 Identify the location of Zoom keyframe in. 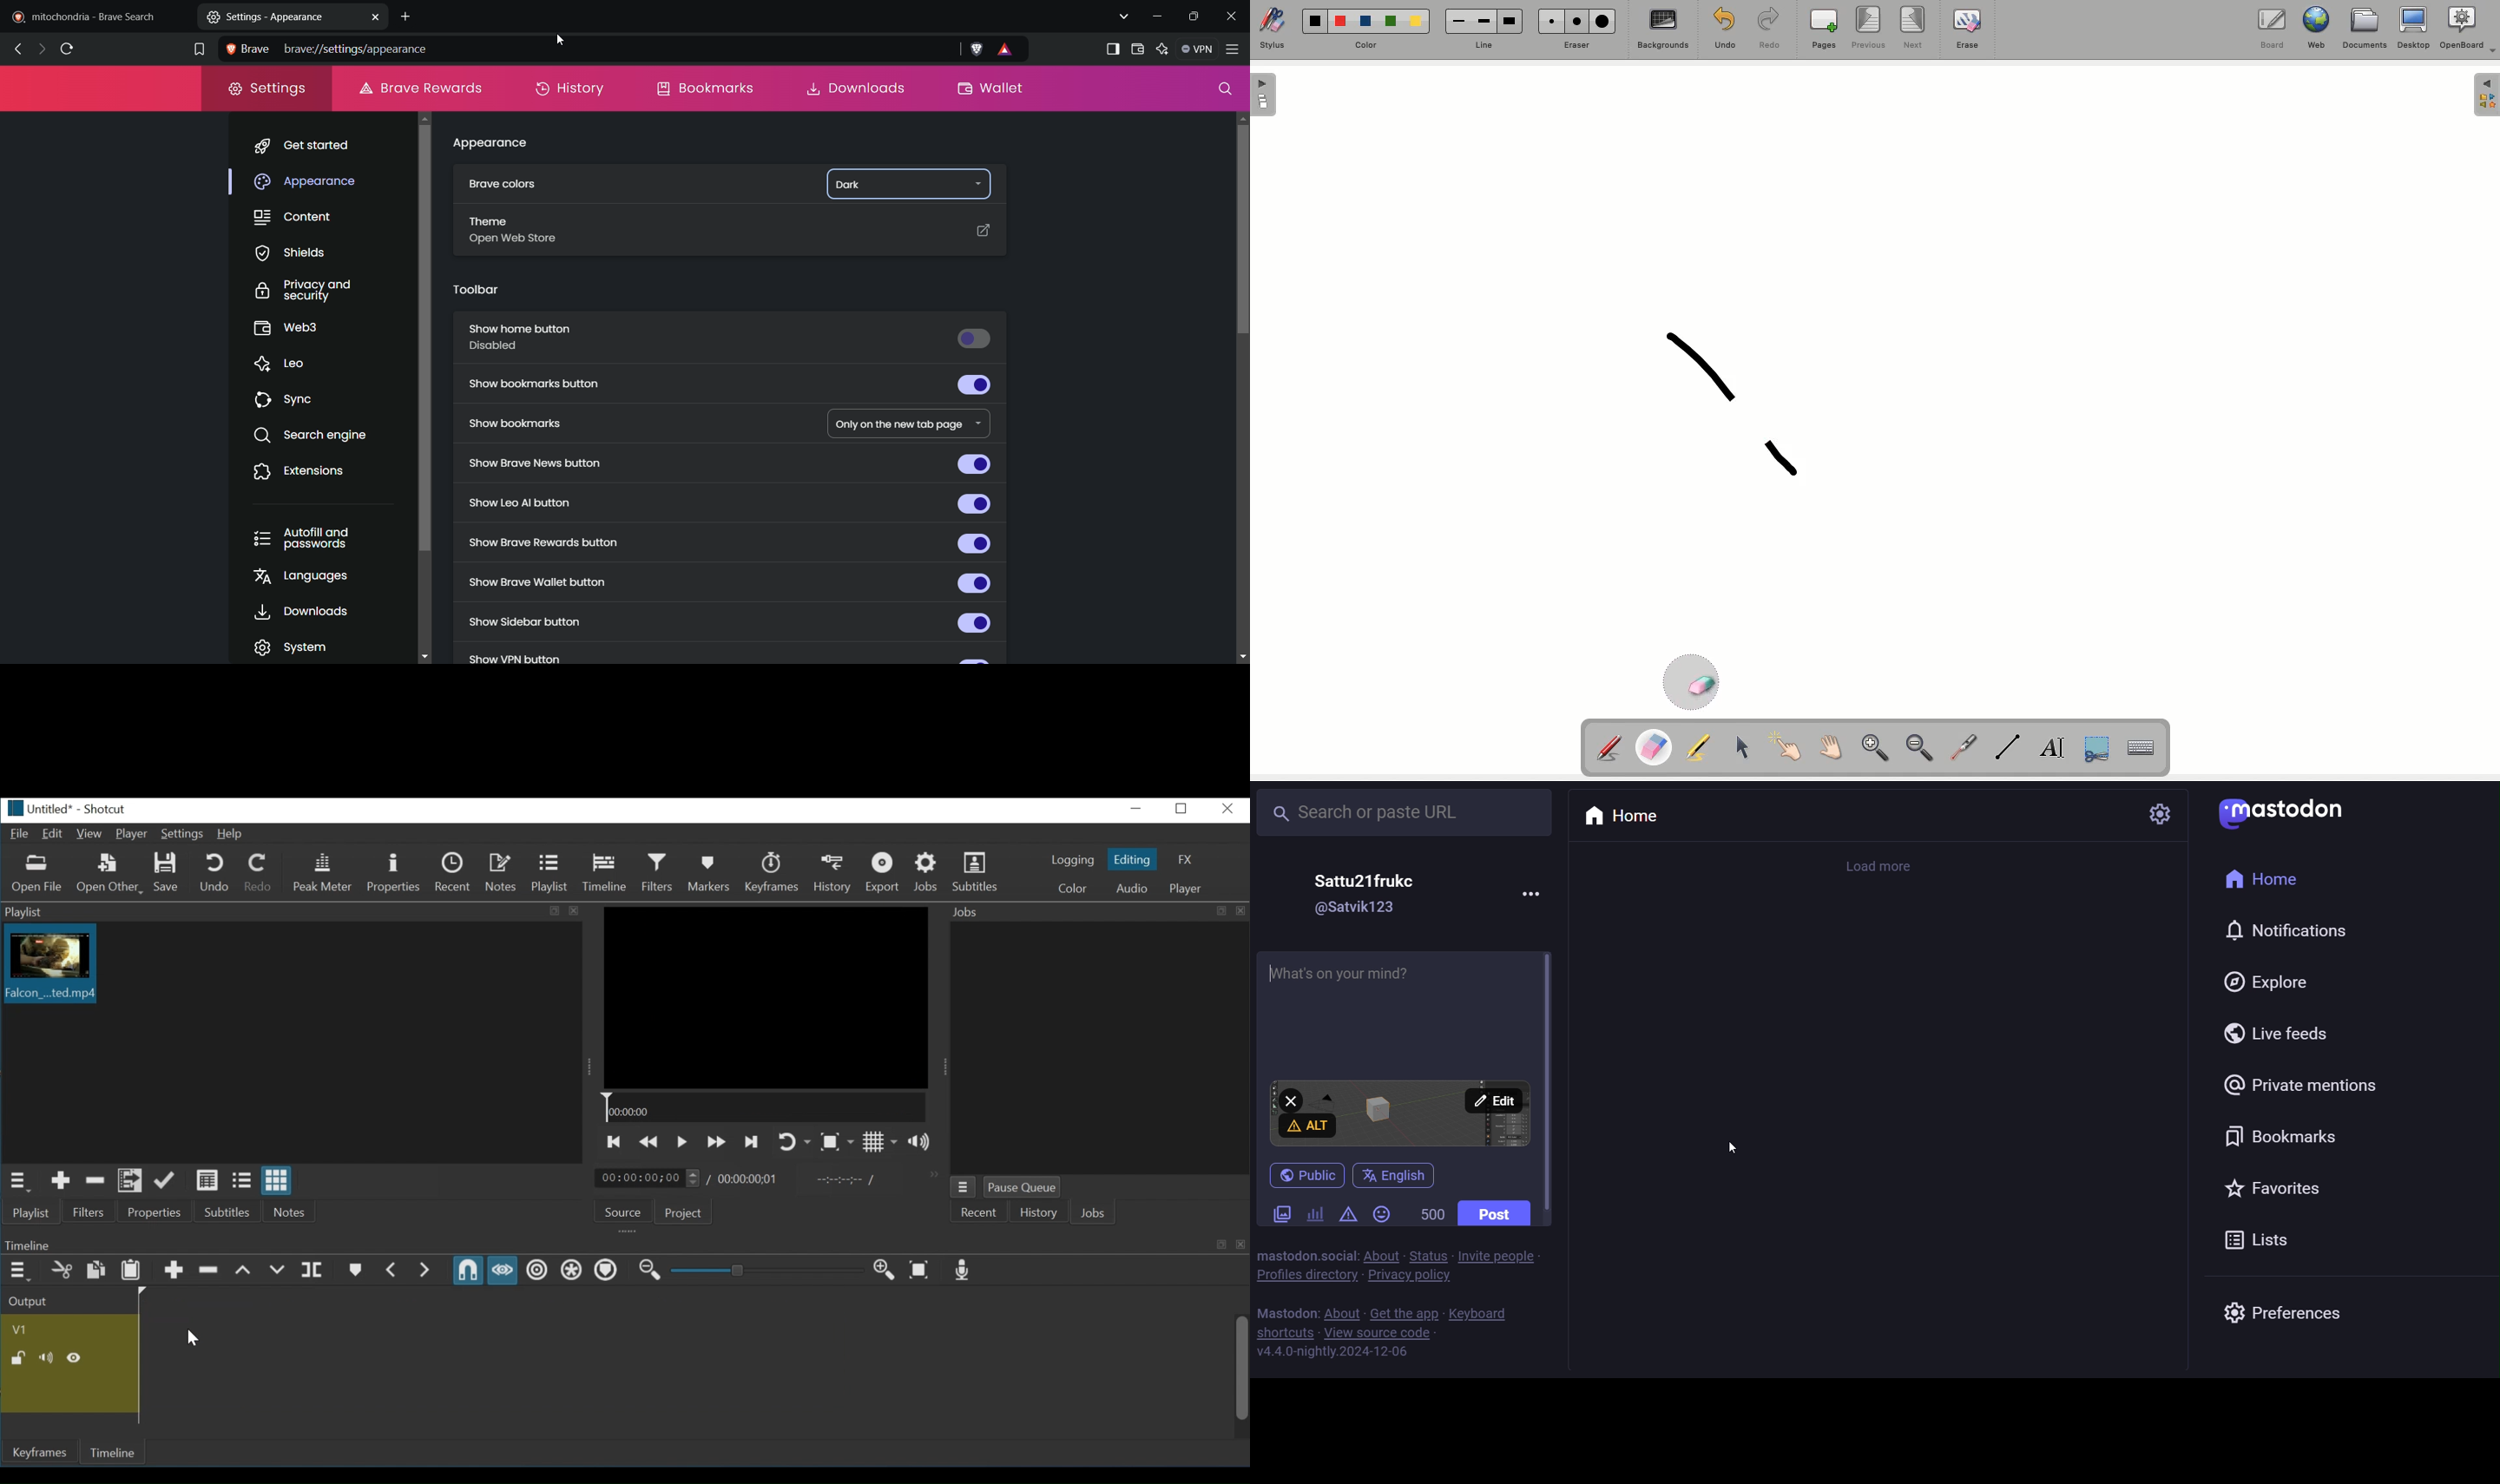
(882, 1269).